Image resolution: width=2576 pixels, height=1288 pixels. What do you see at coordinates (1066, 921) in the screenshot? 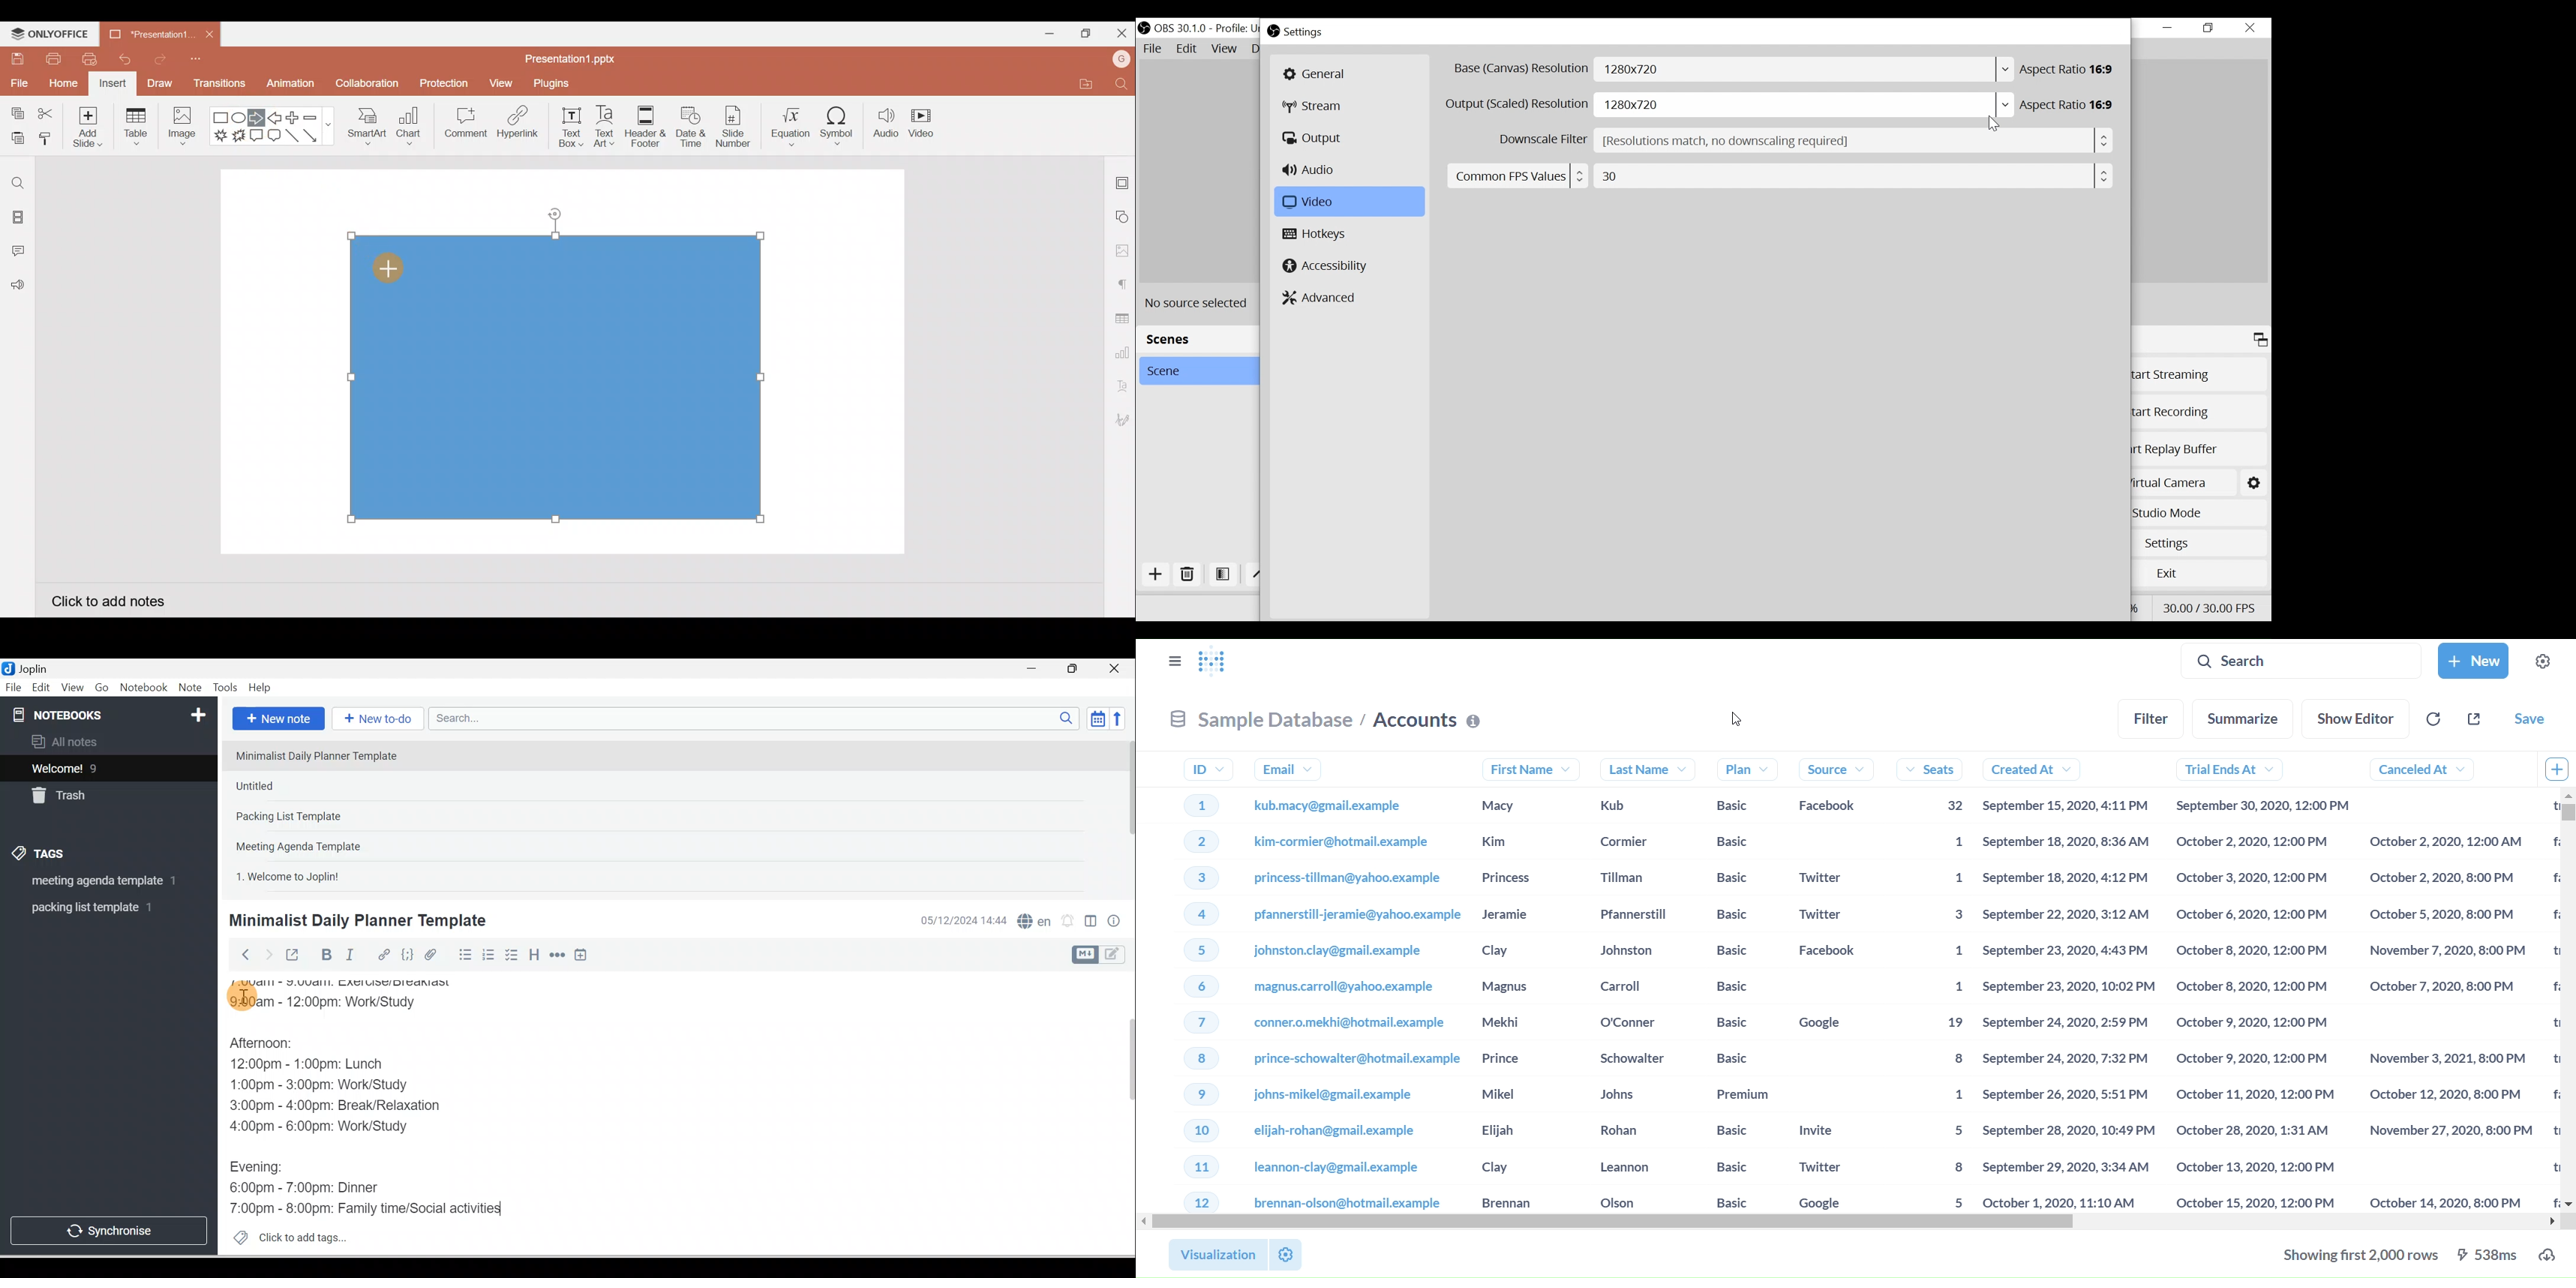
I see `Set alarm` at bounding box center [1066, 921].